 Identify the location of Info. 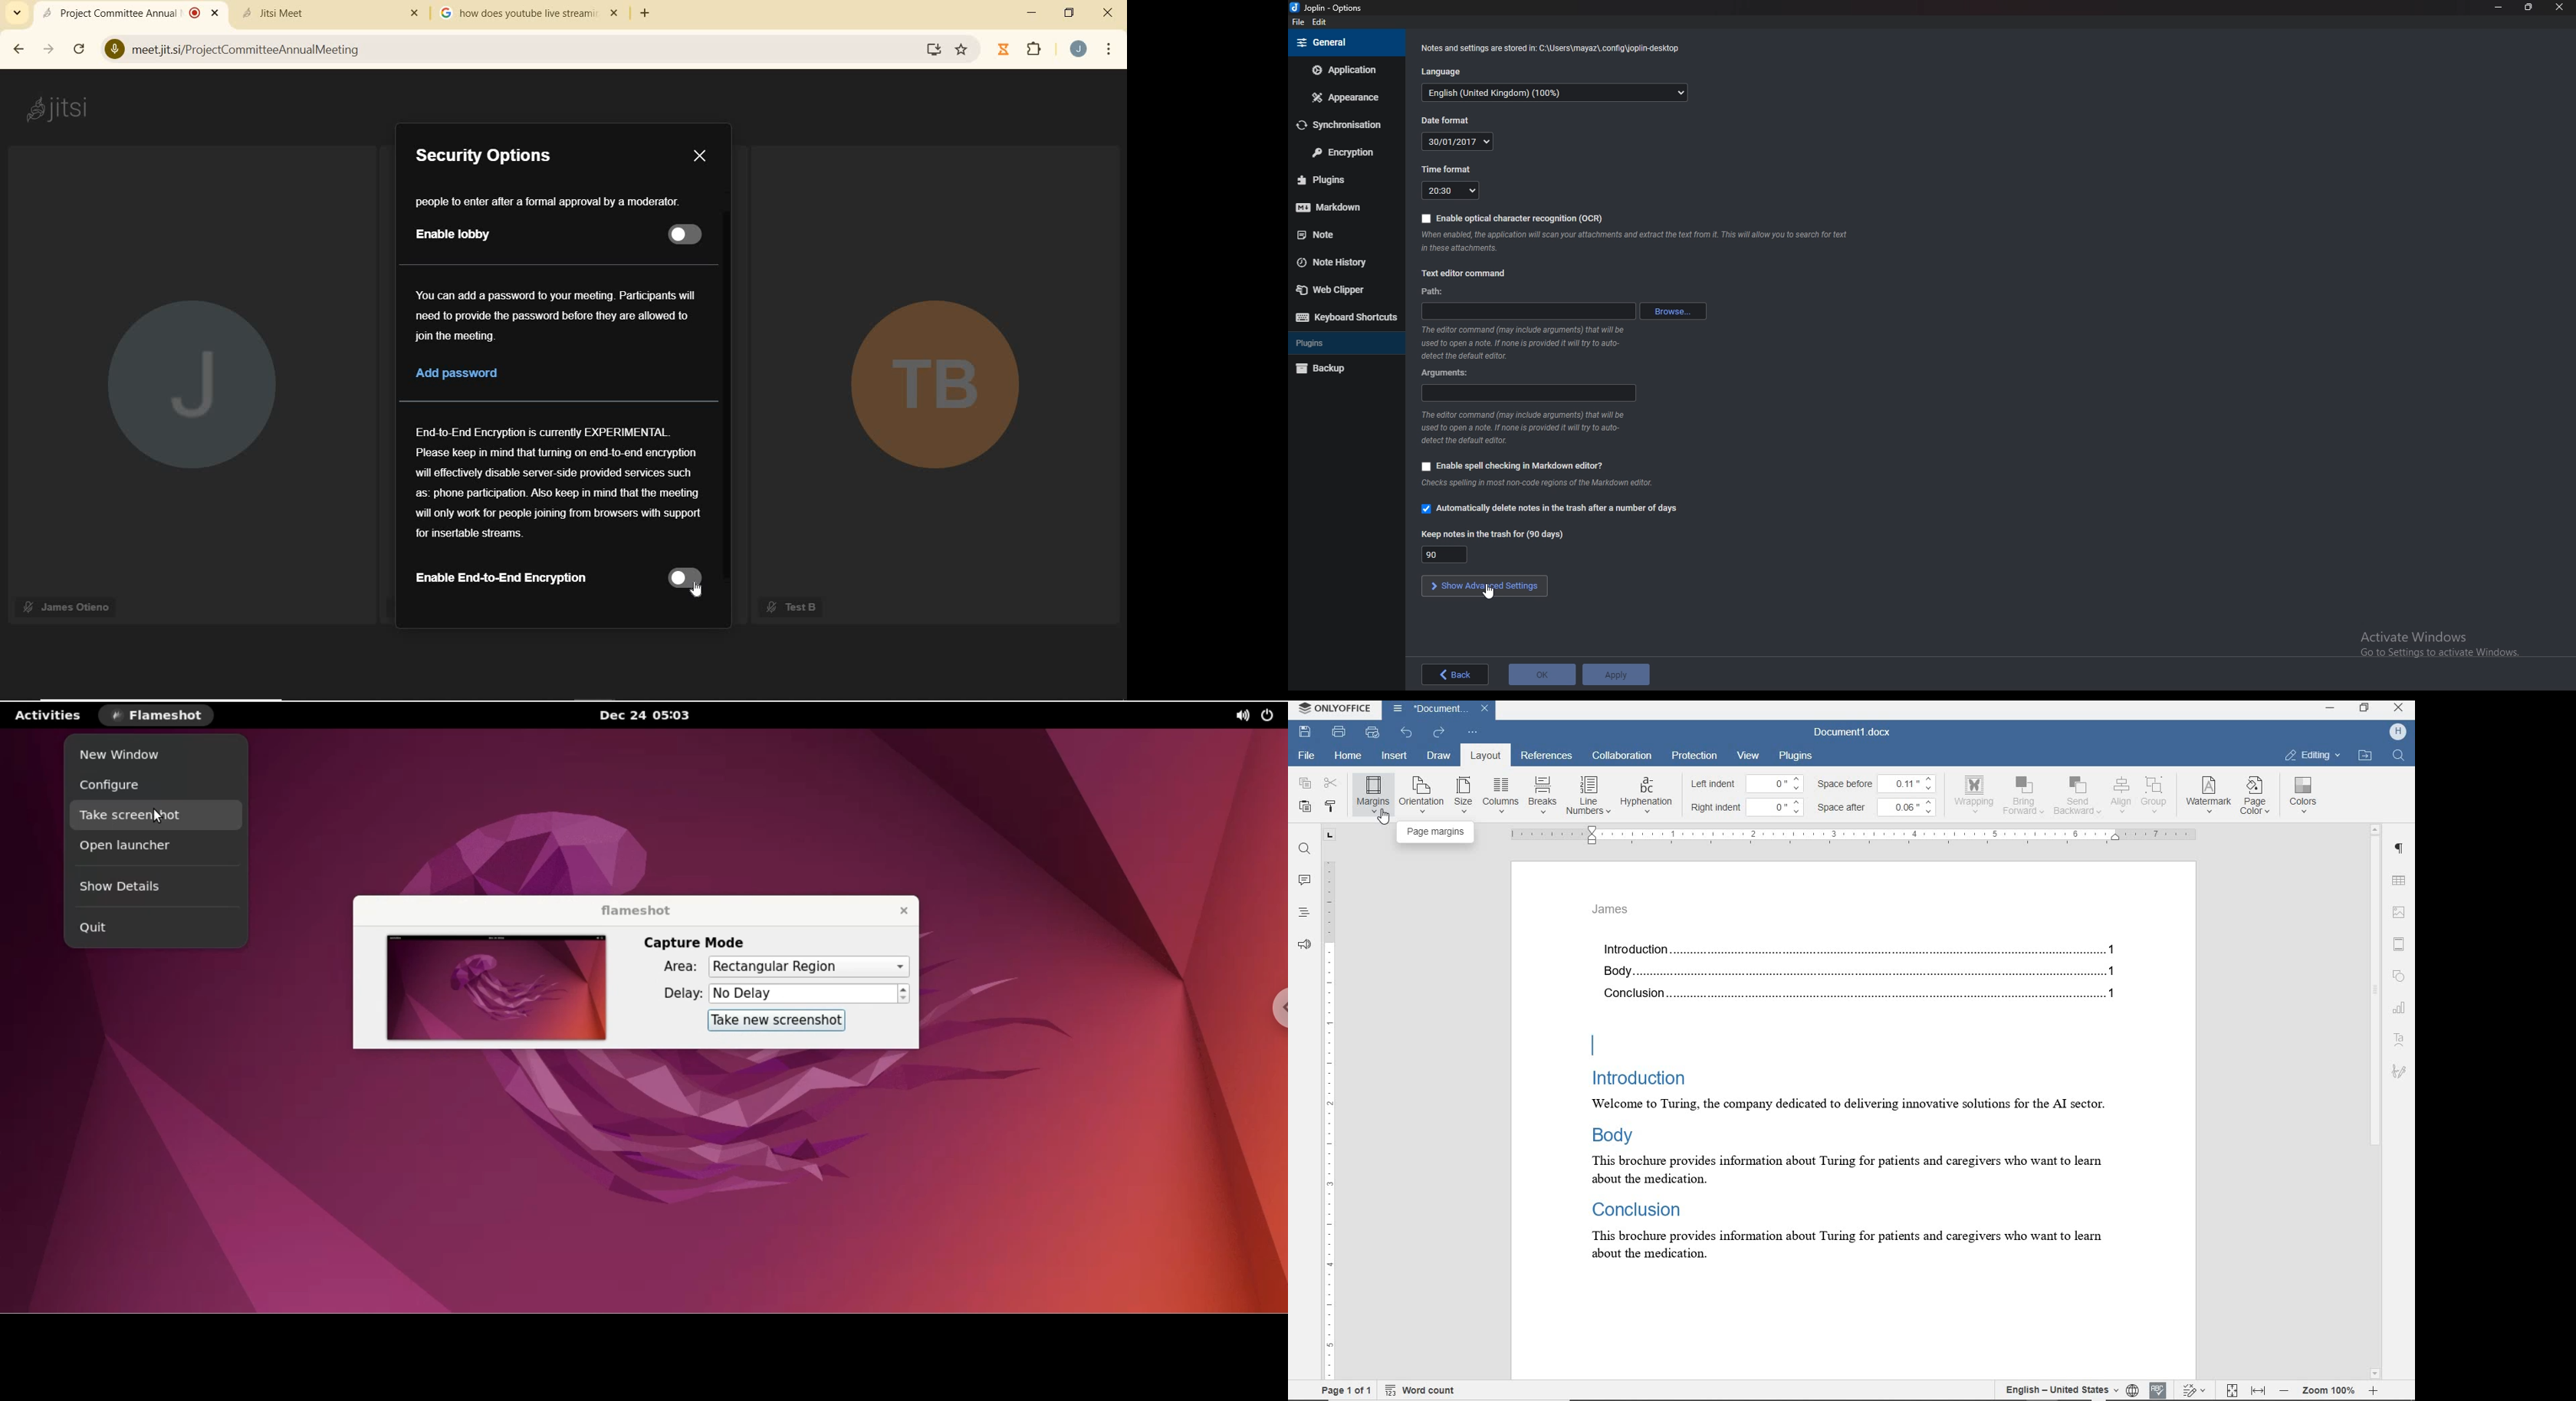
(1638, 241).